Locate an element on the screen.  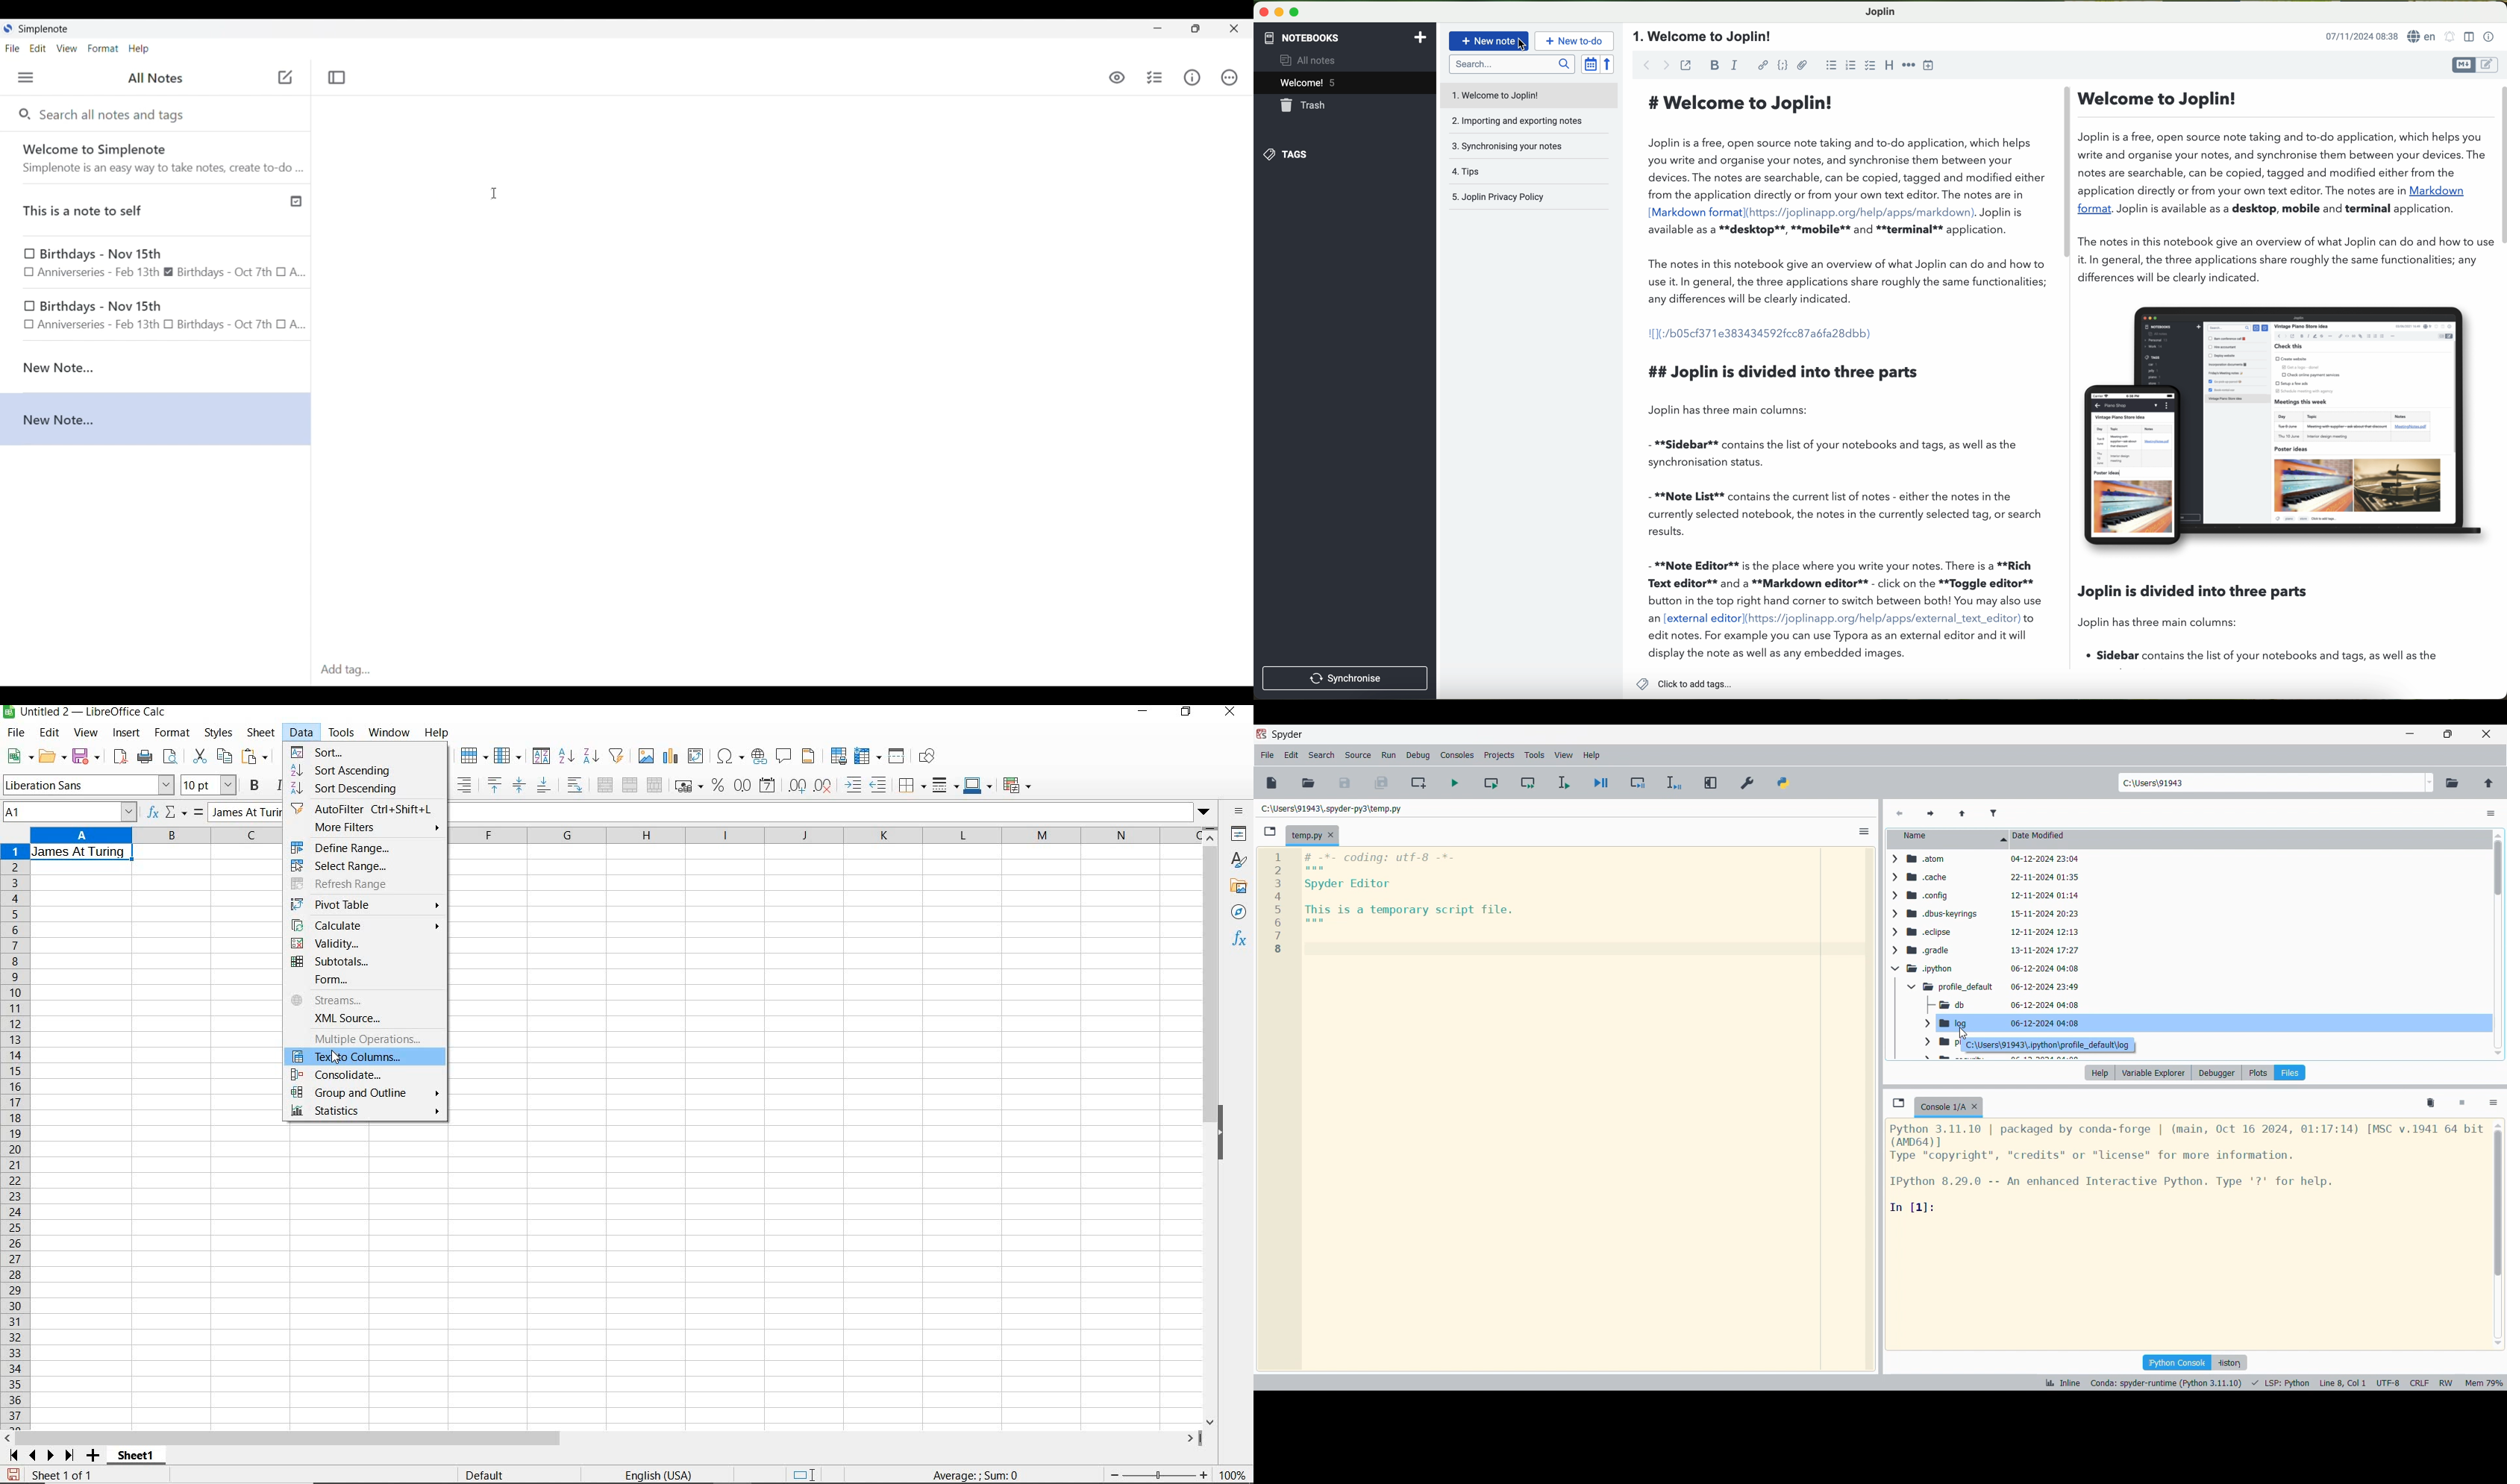
Maximize current pane is located at coordinates (1712, 783).